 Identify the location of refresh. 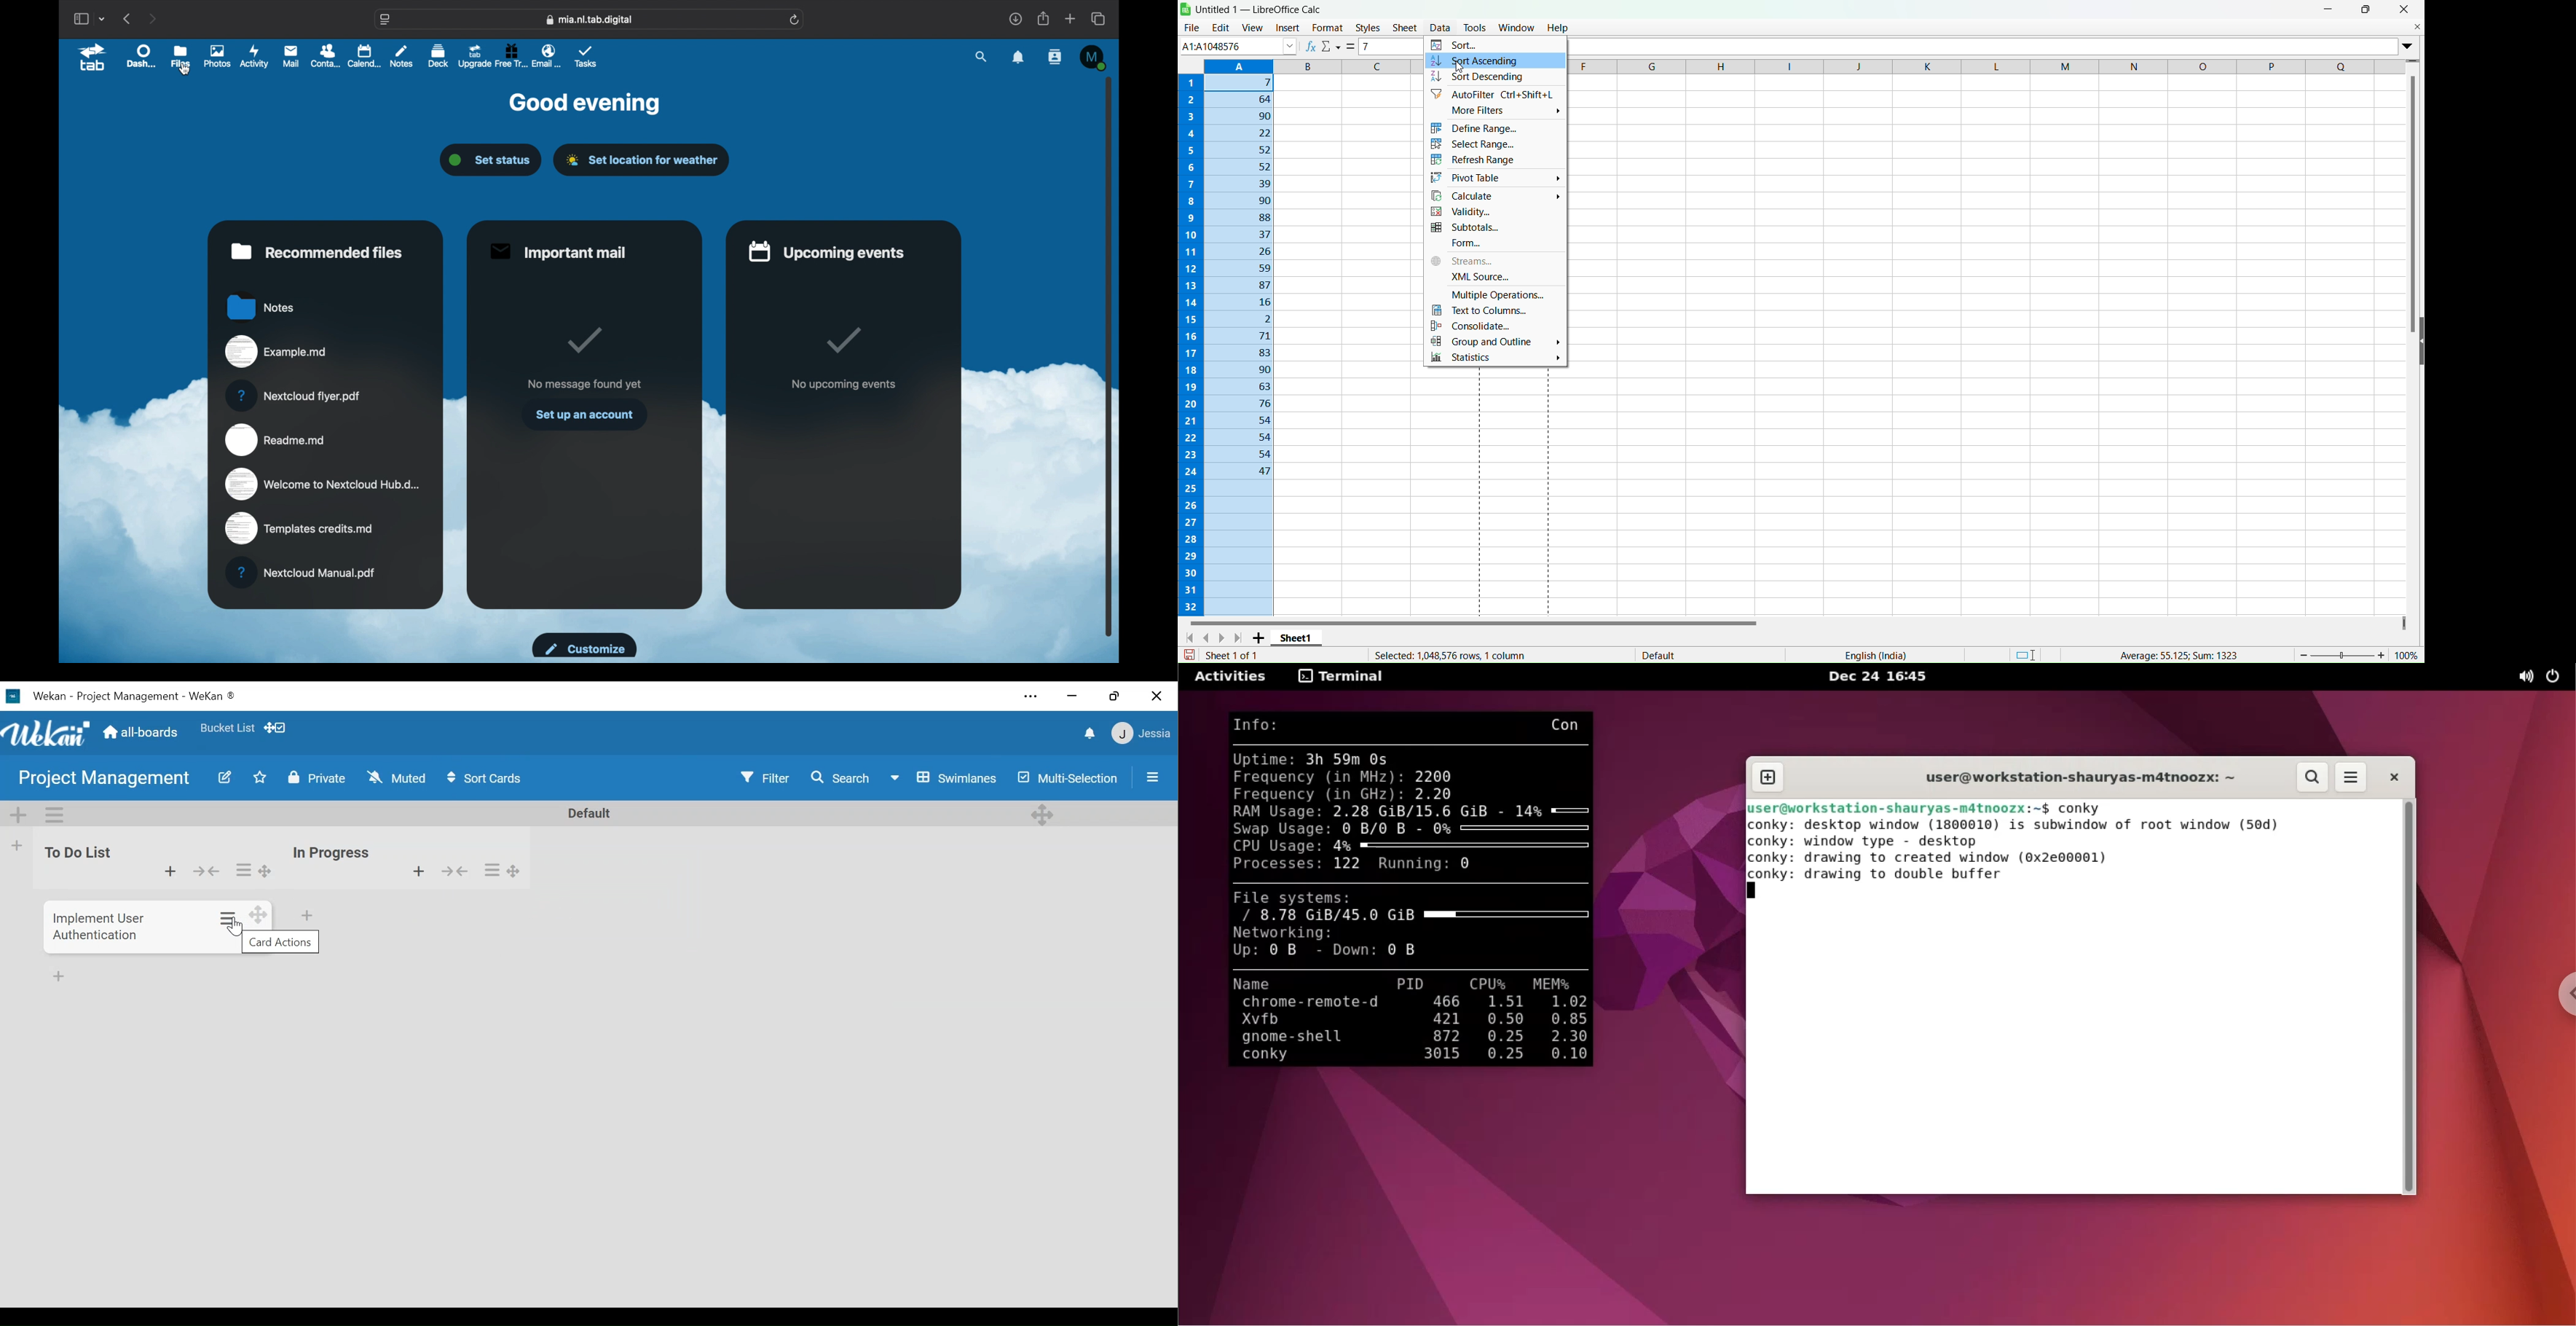
(796, 20).